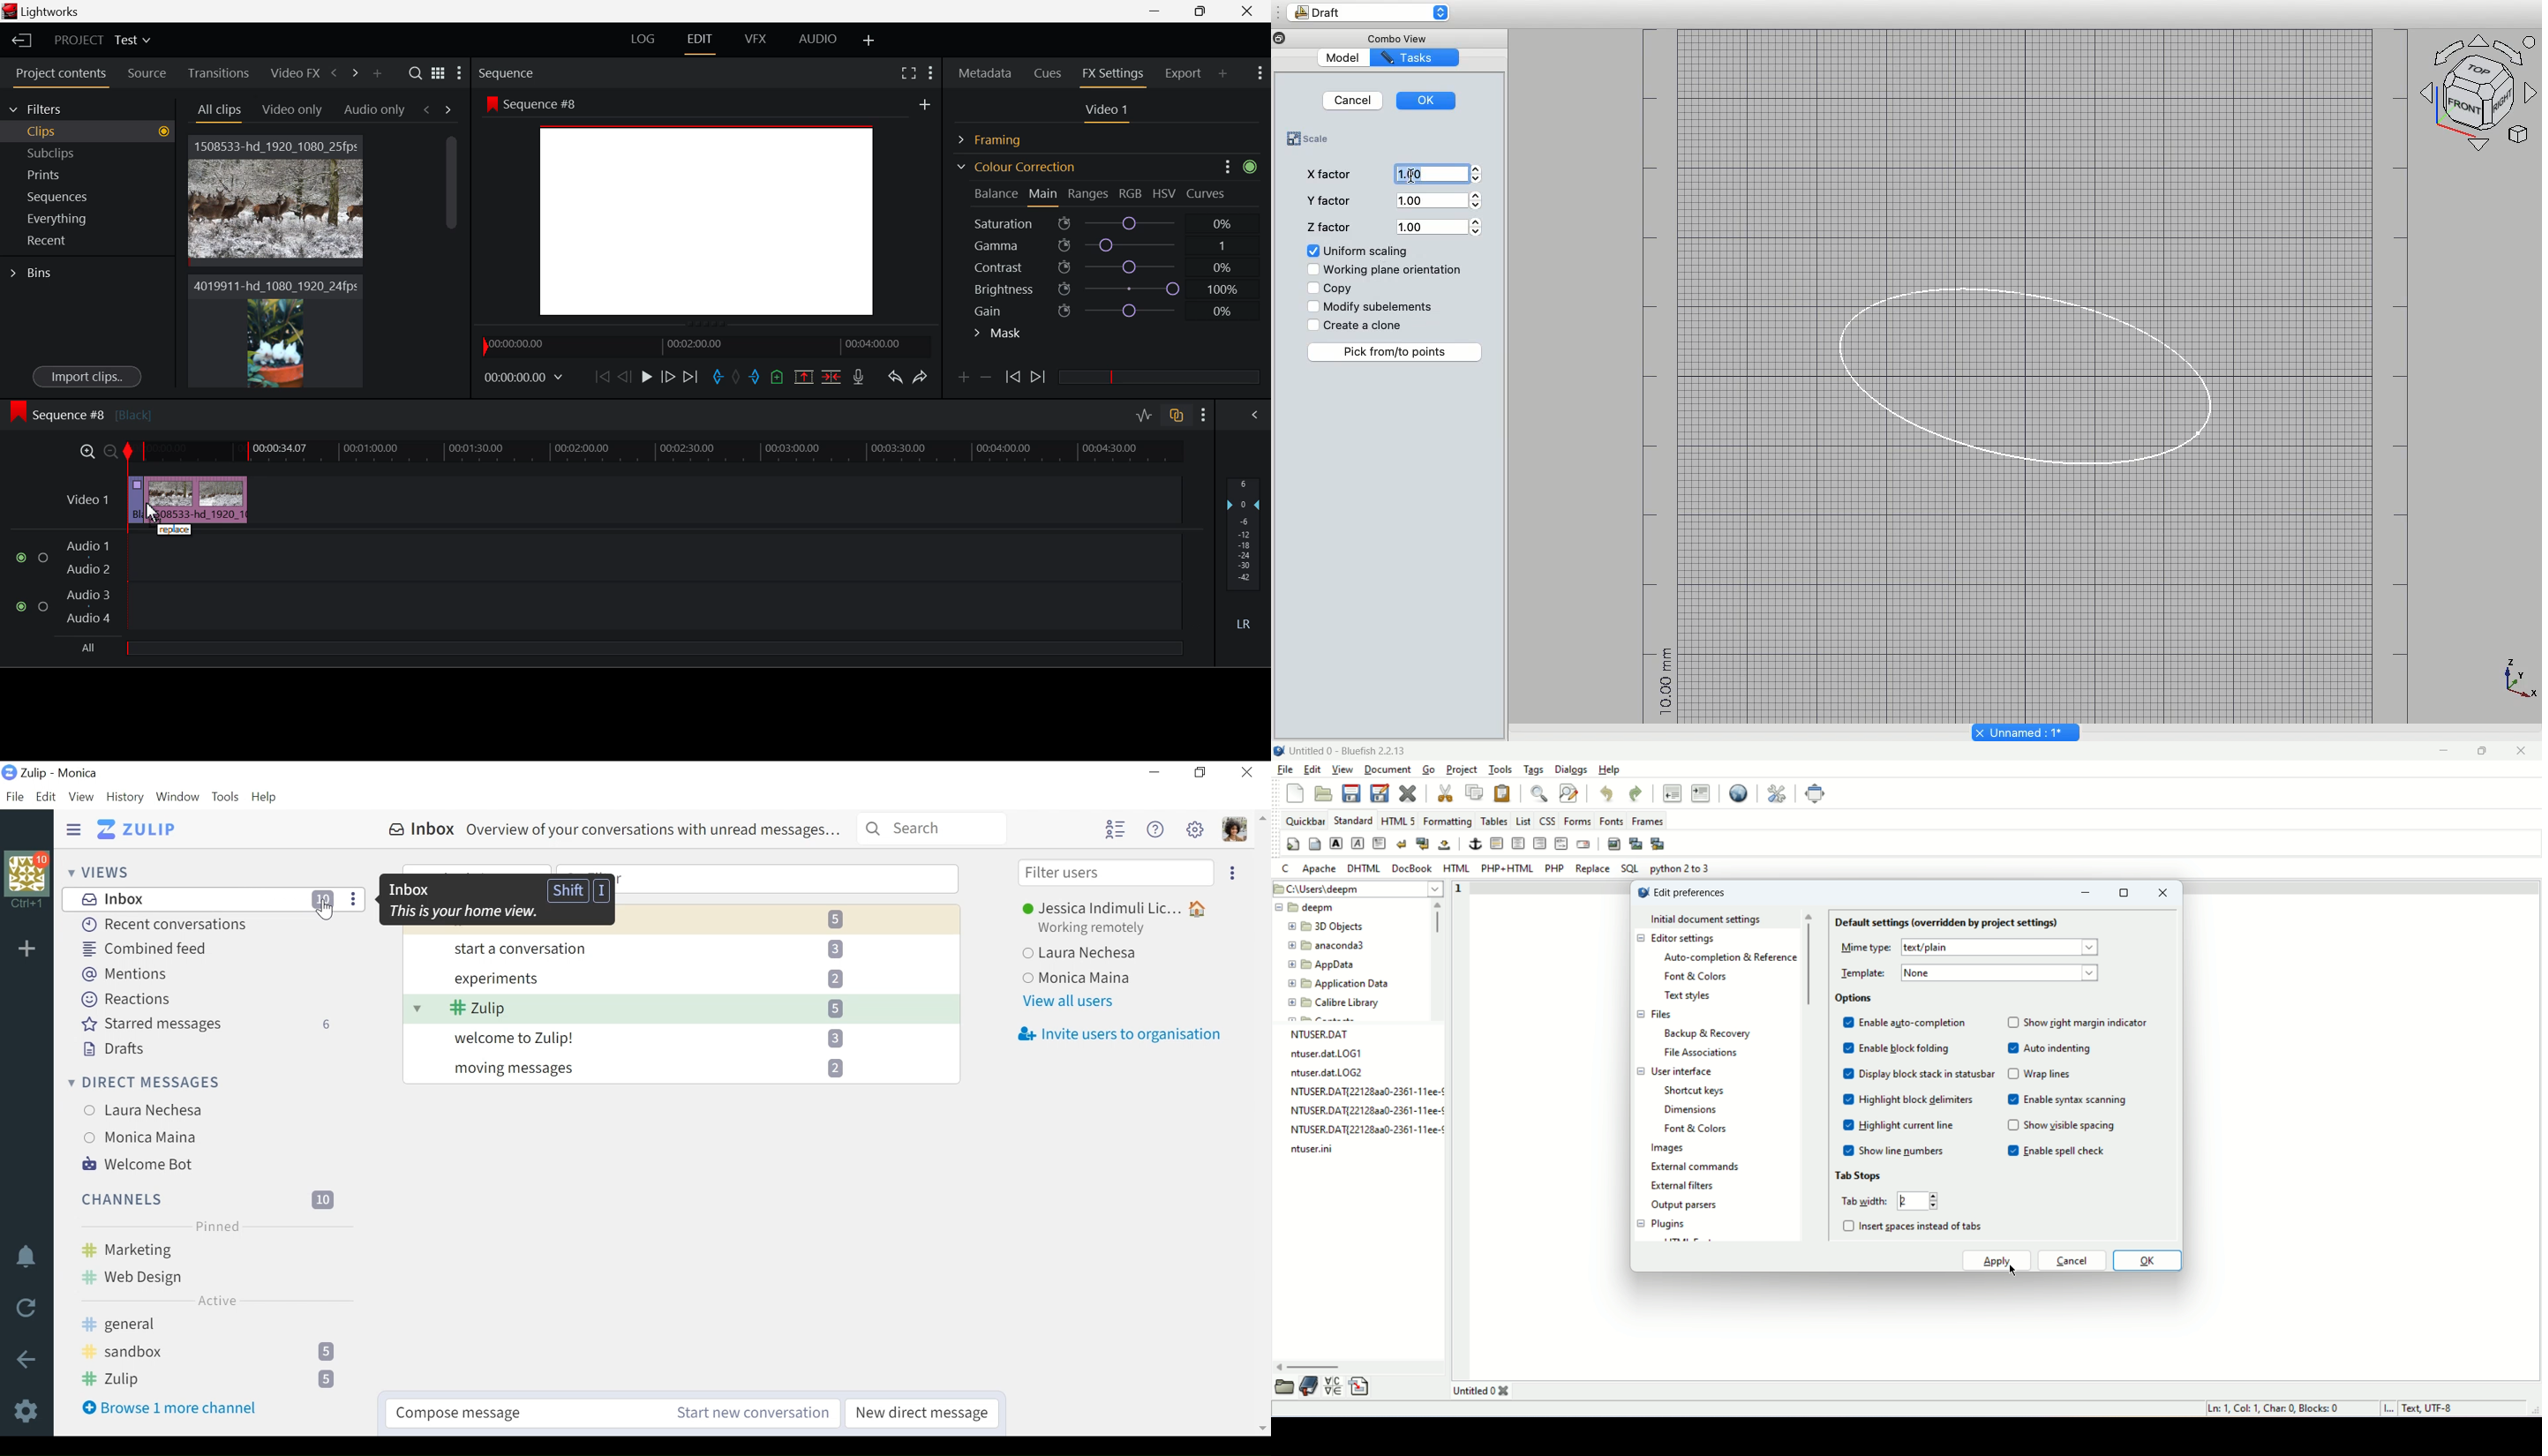 This screenshot has height=1456, width=2548. Describe the element at coordinates (1493, 820) in the screenshot. I see `tables` at that location.